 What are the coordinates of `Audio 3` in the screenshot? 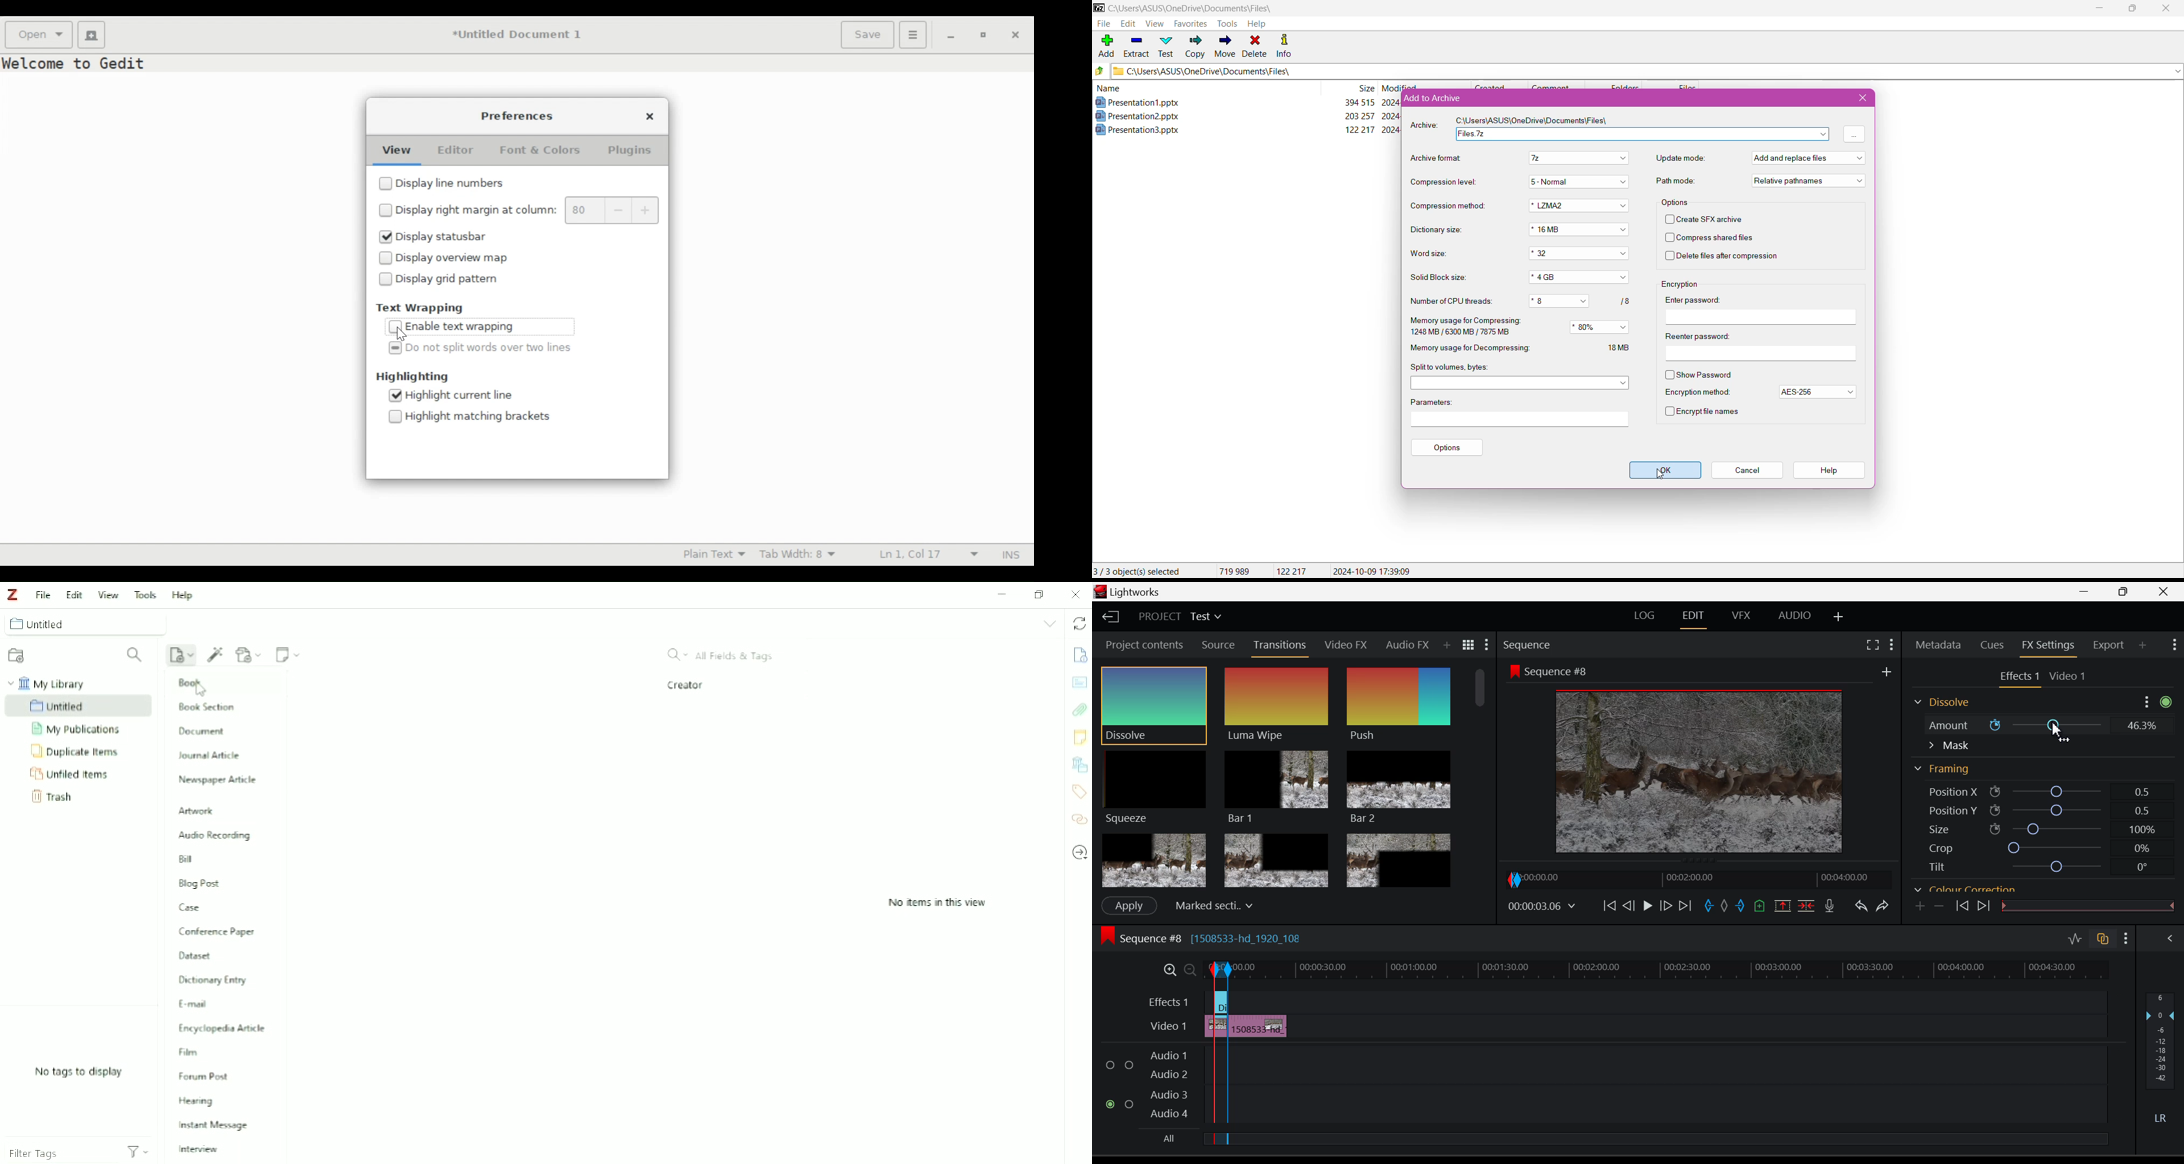 It's located at (1168, 1094).